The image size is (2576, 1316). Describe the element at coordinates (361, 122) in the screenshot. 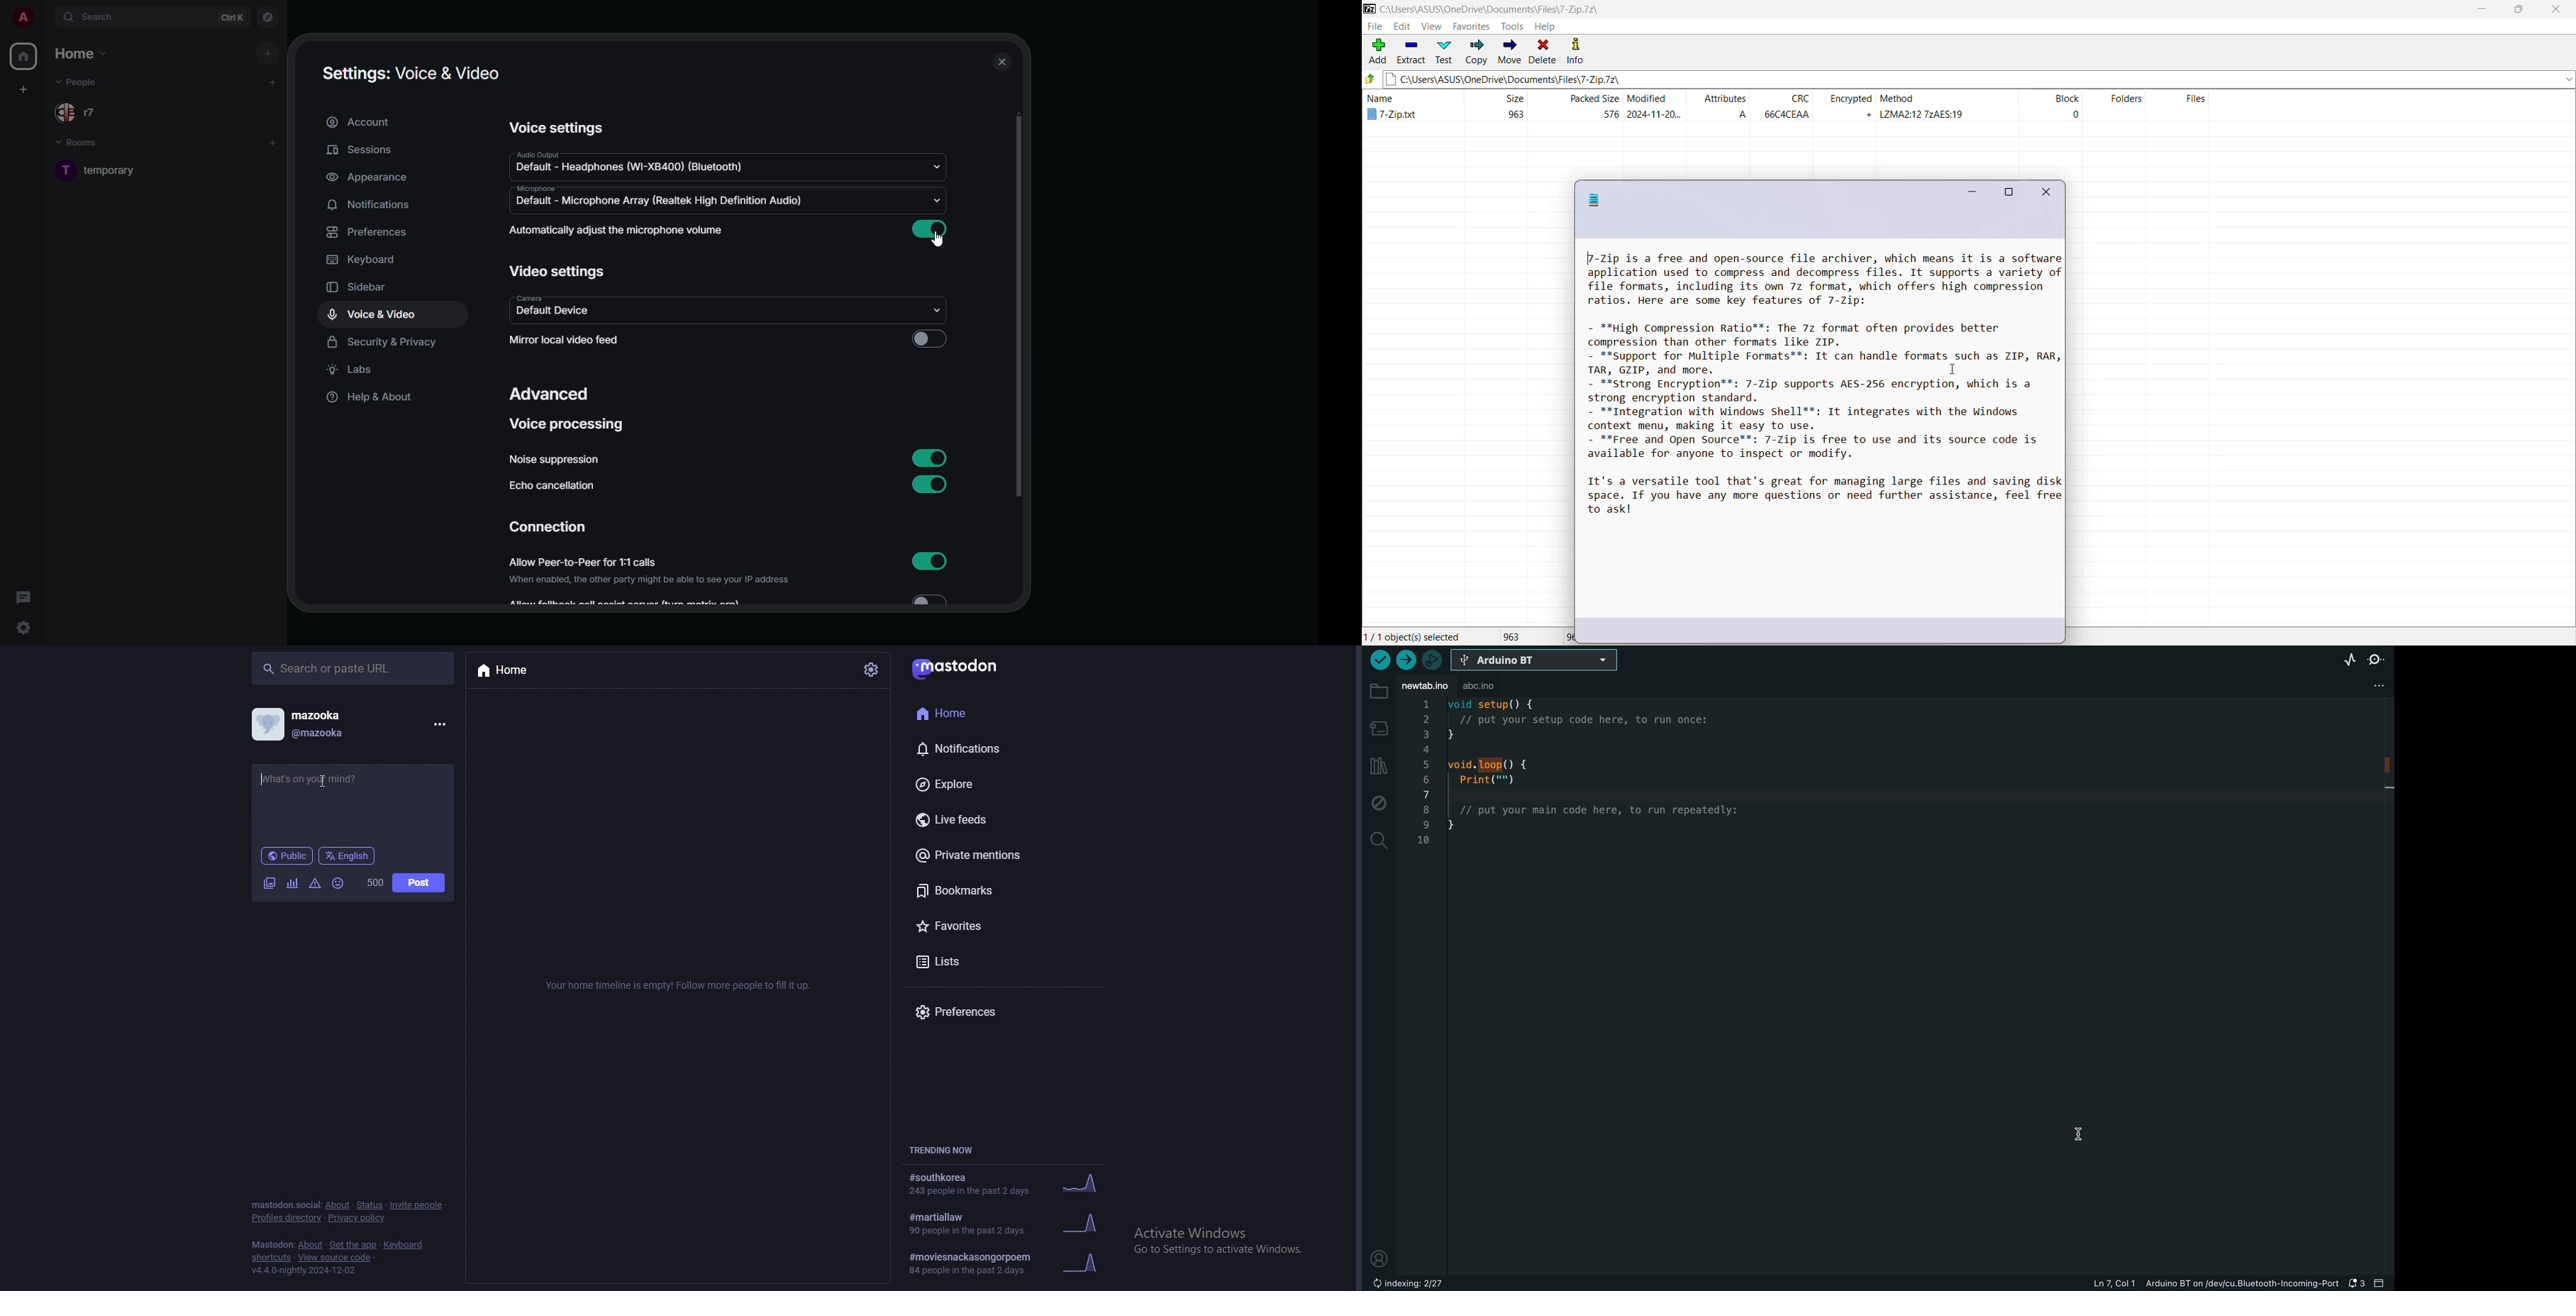

I see `account` at that location.